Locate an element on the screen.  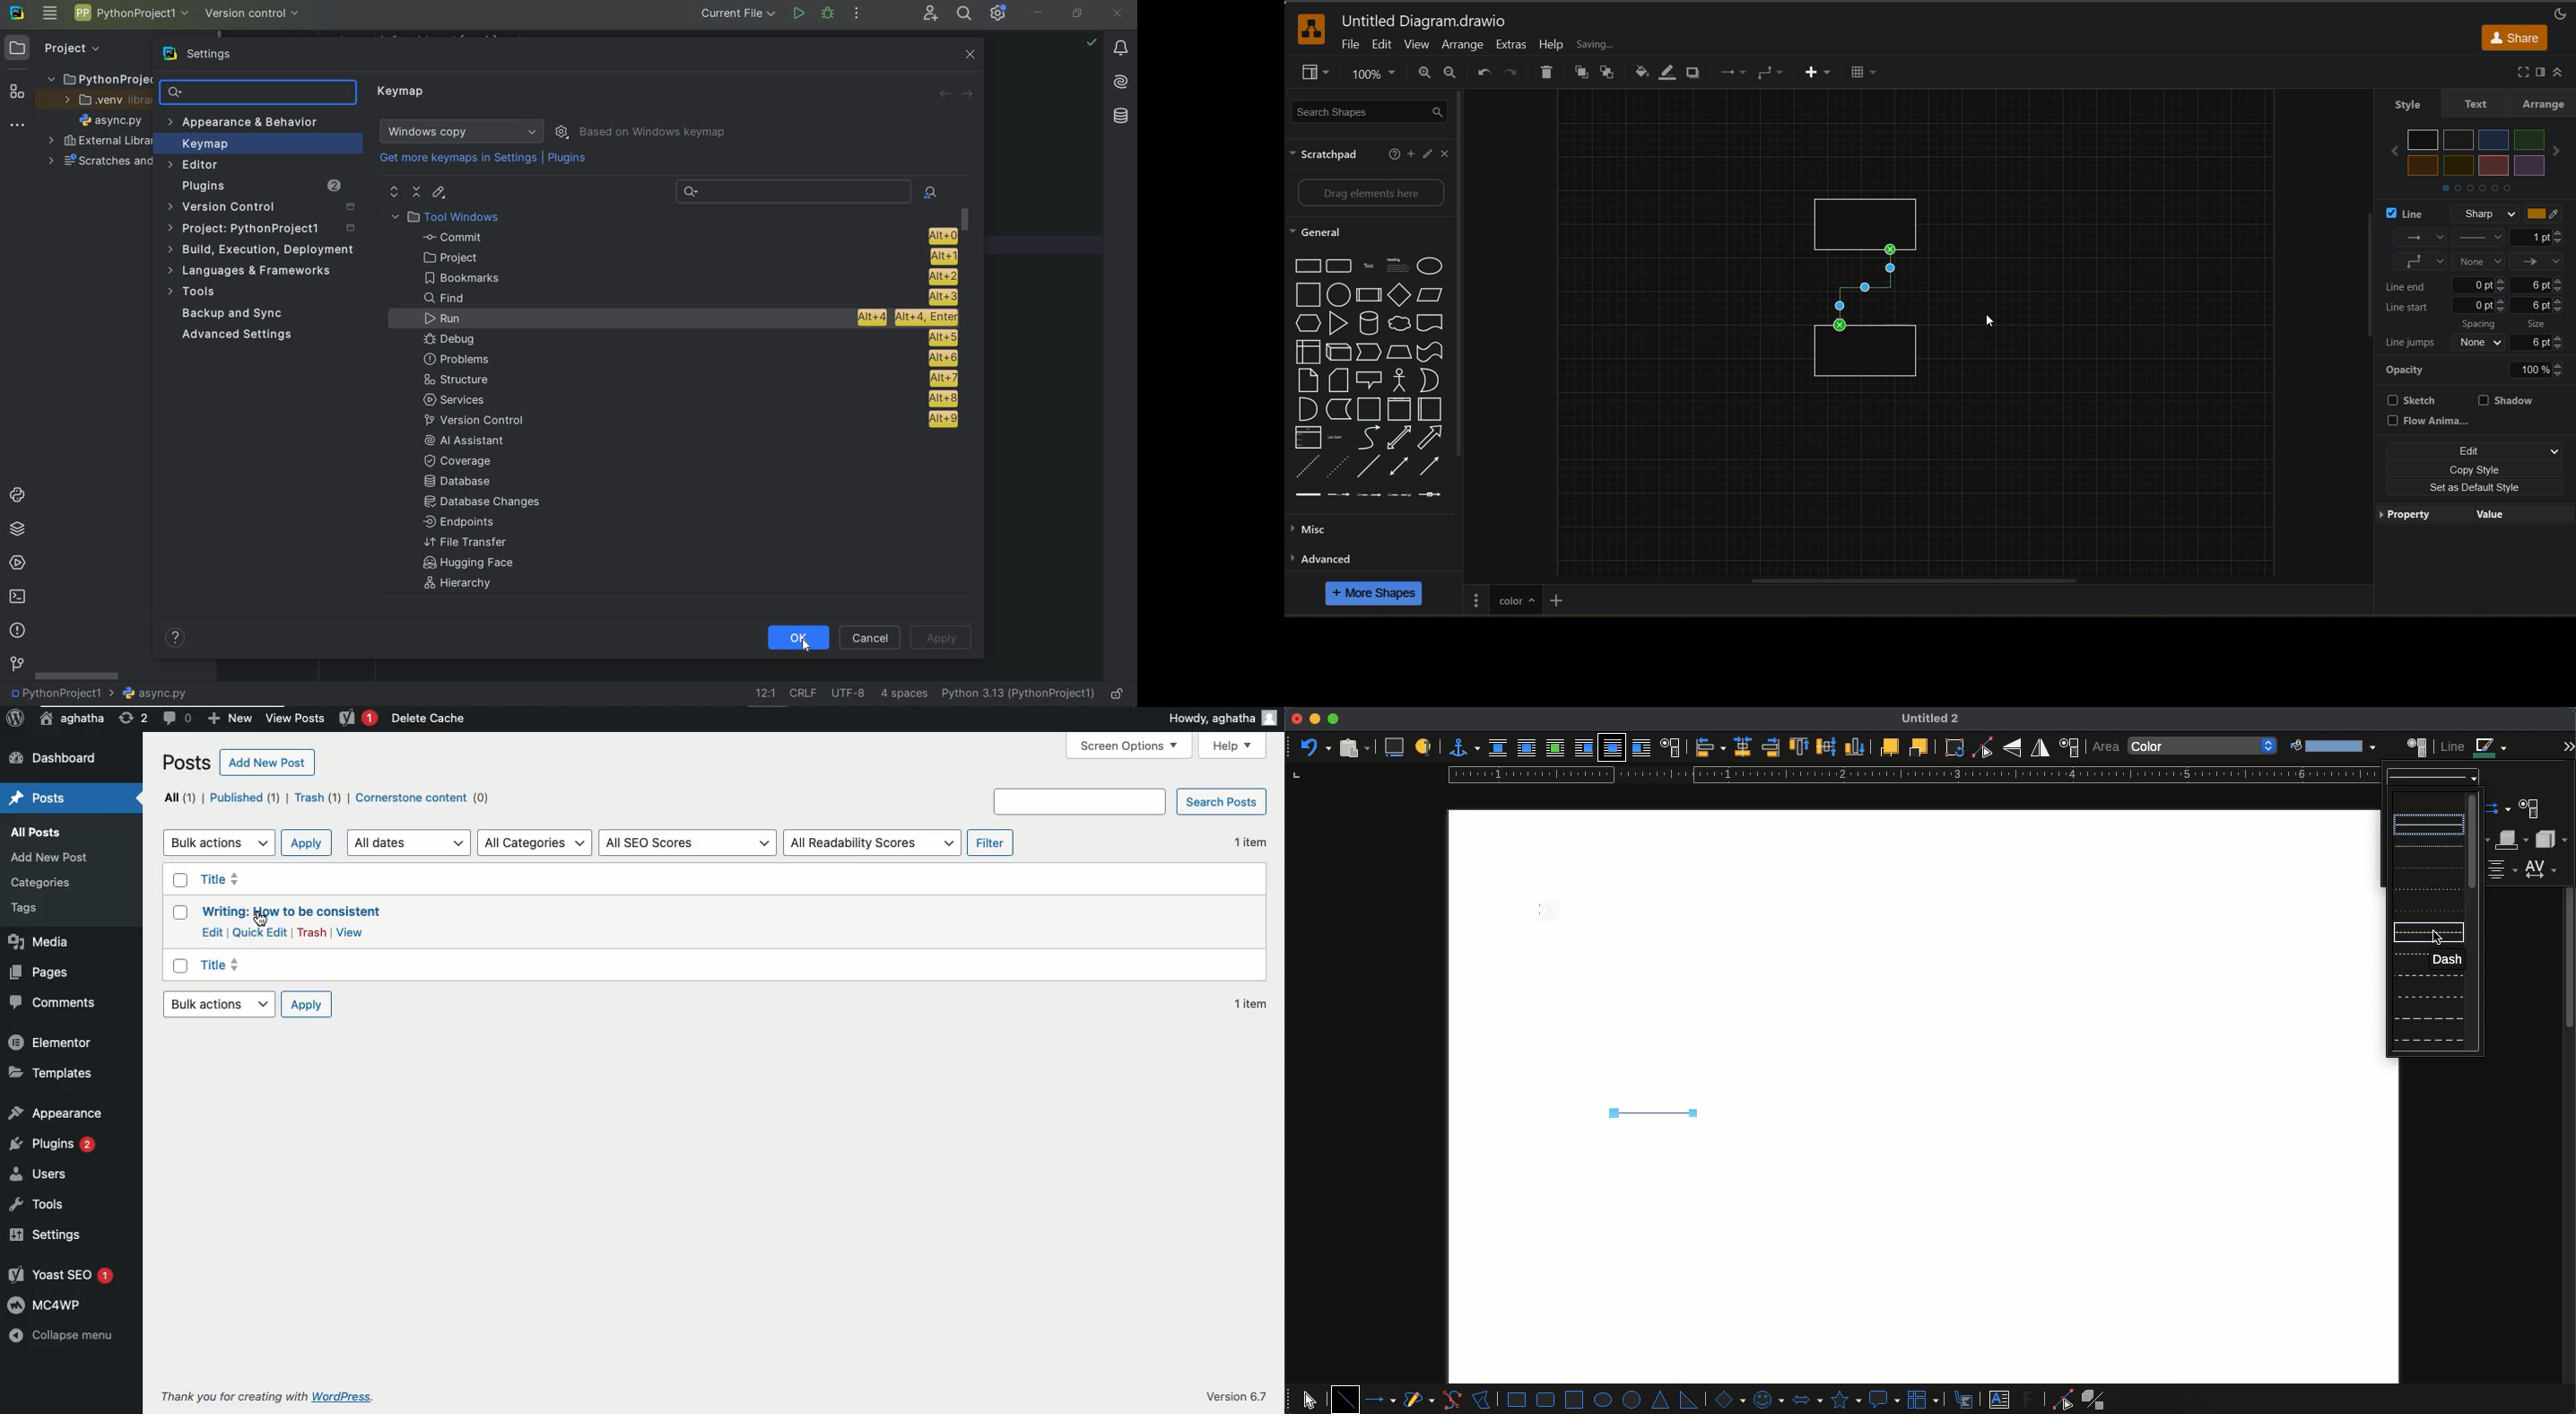
next is located at coordinates (2559, 152).